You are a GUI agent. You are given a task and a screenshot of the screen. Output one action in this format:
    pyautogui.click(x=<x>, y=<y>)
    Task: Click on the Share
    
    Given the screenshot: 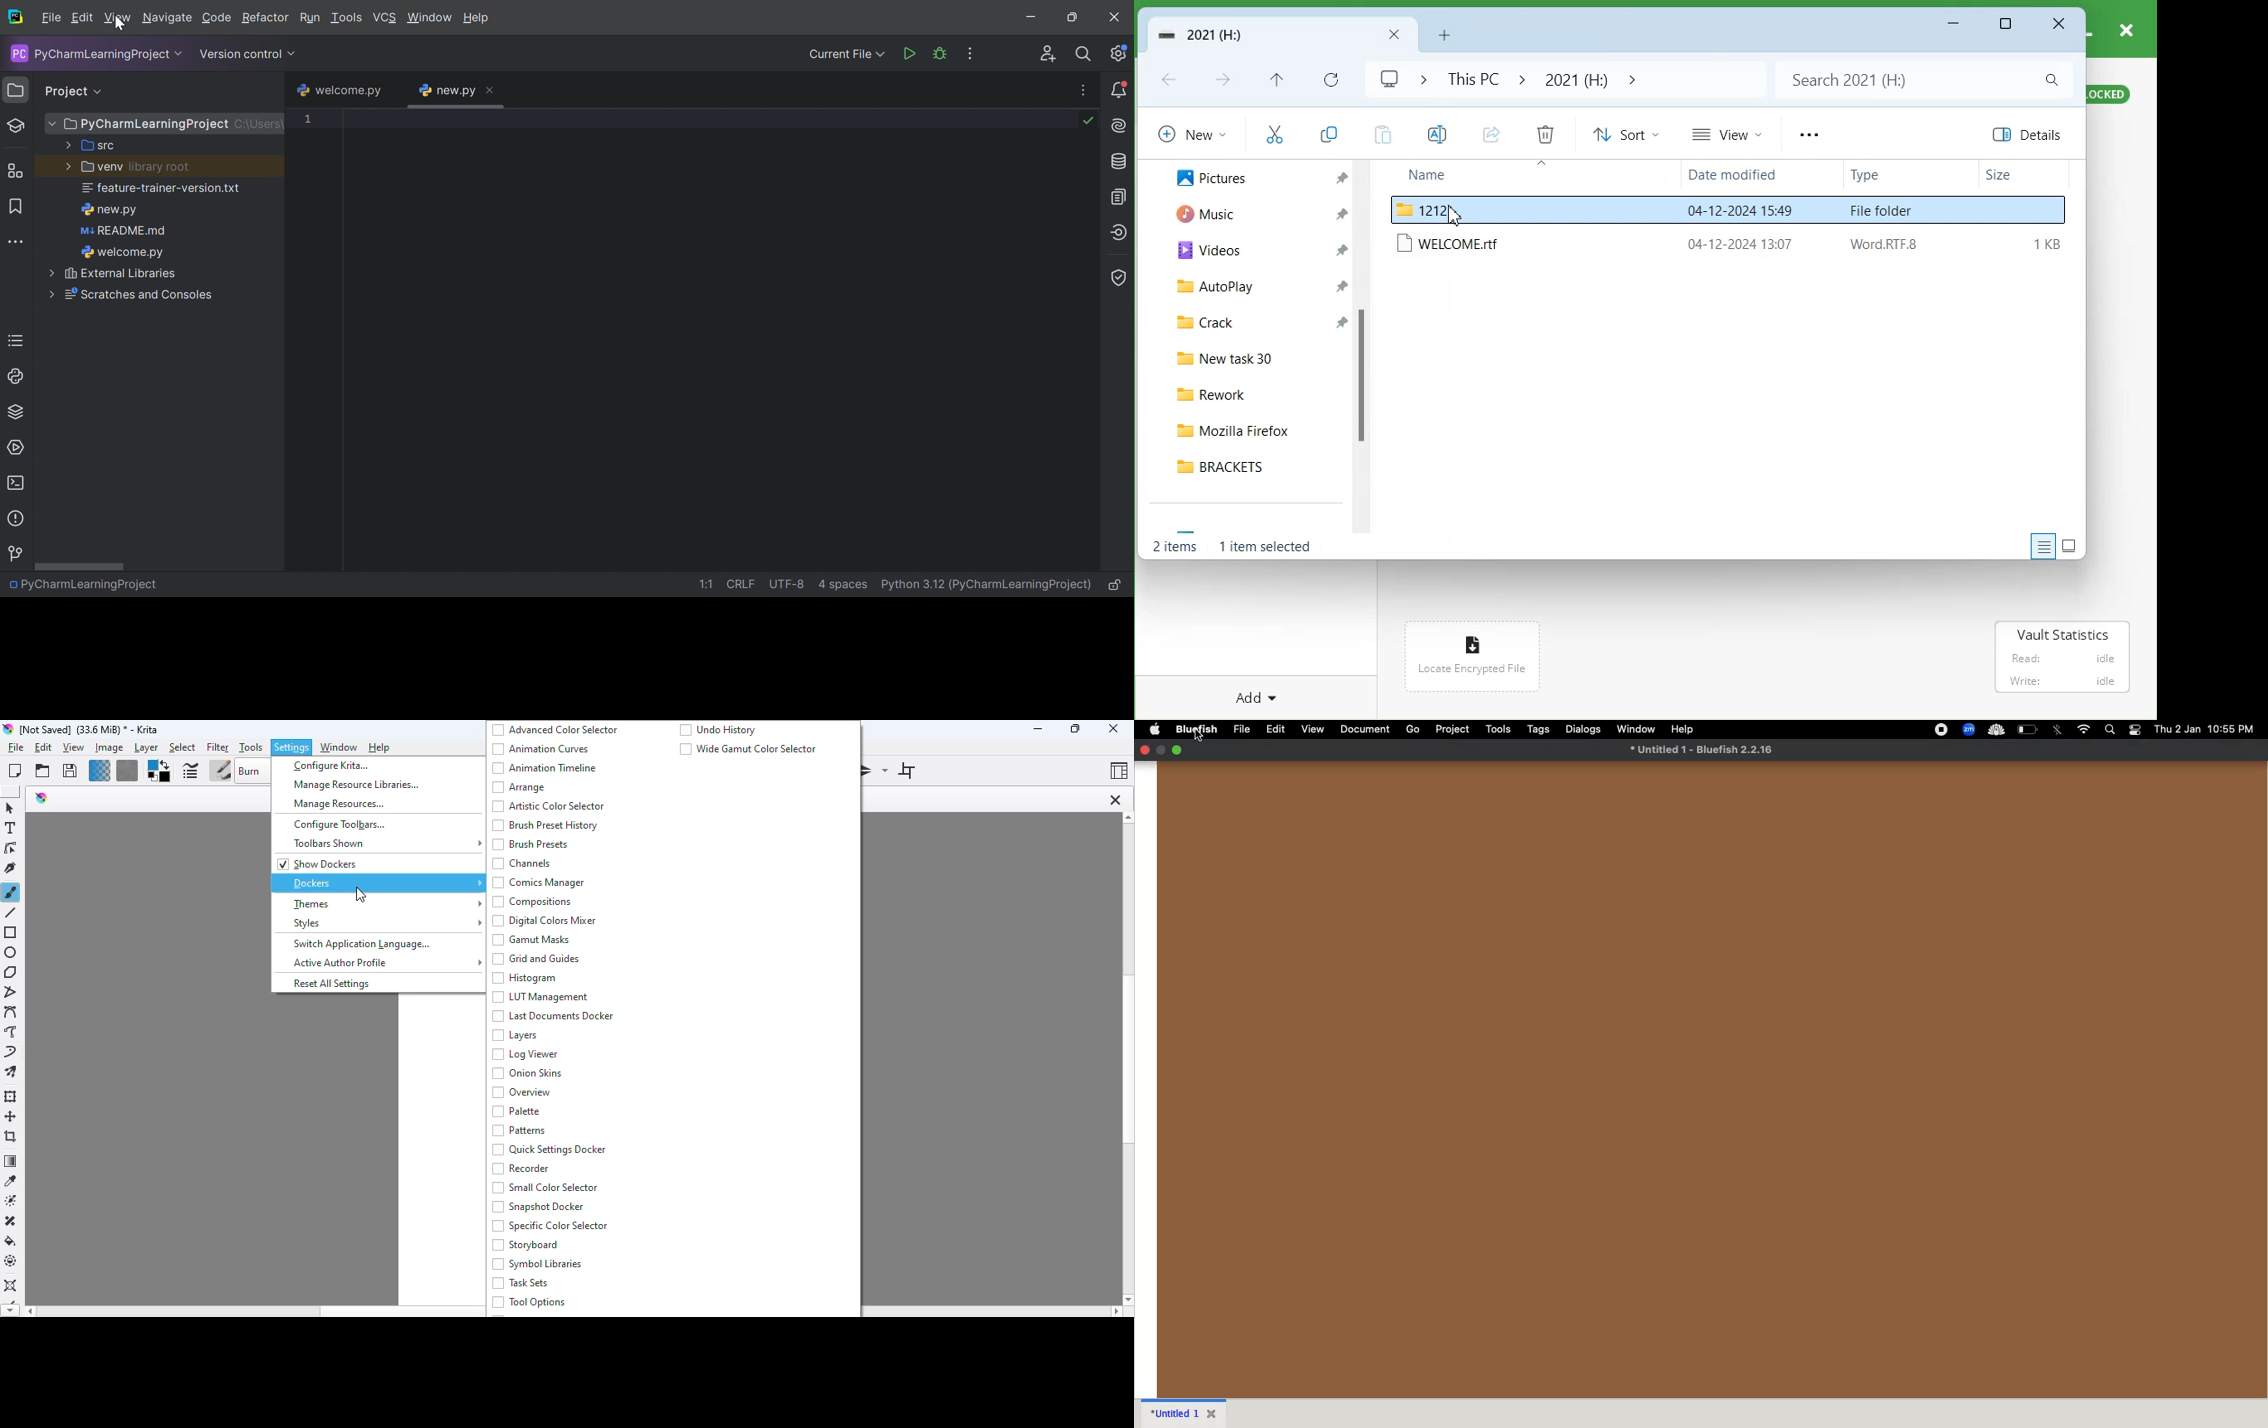 What is the action you would take?
    pyautogui.click(x=1490, y=134)
    